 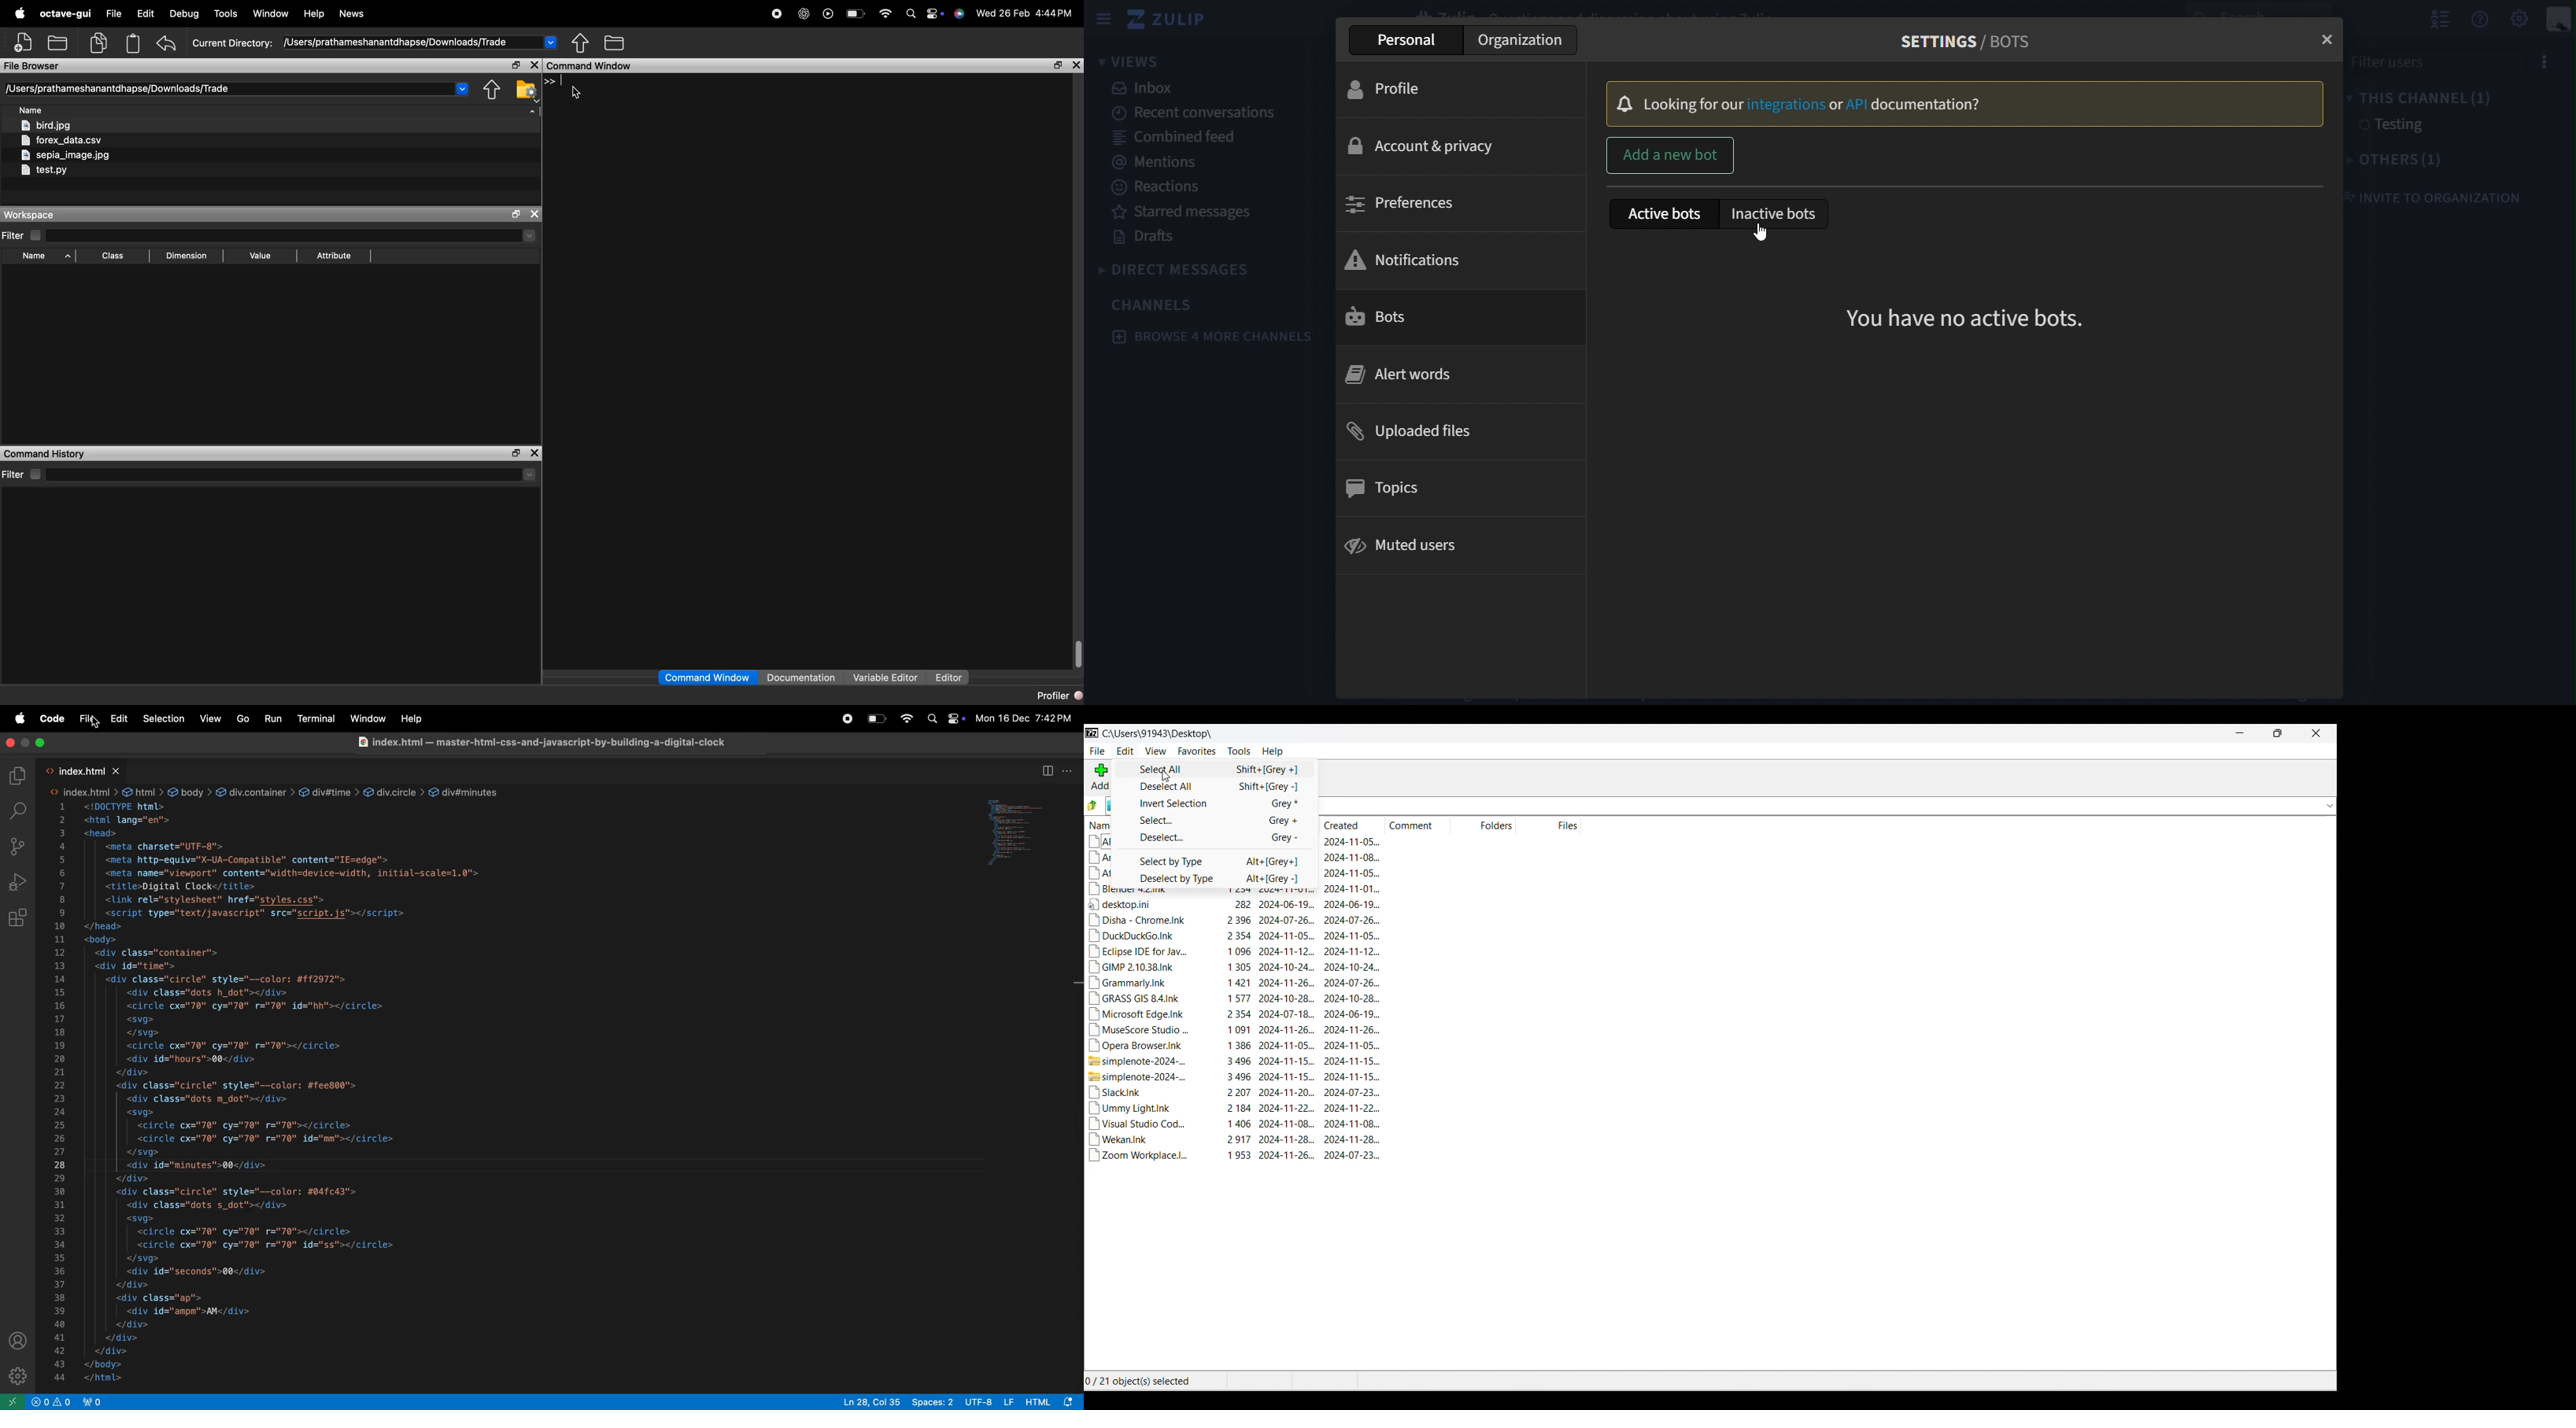 What do you see at coordinates (1405, 205) in the screenshot?
I see `preferences` at bounding box center [1405, 205].